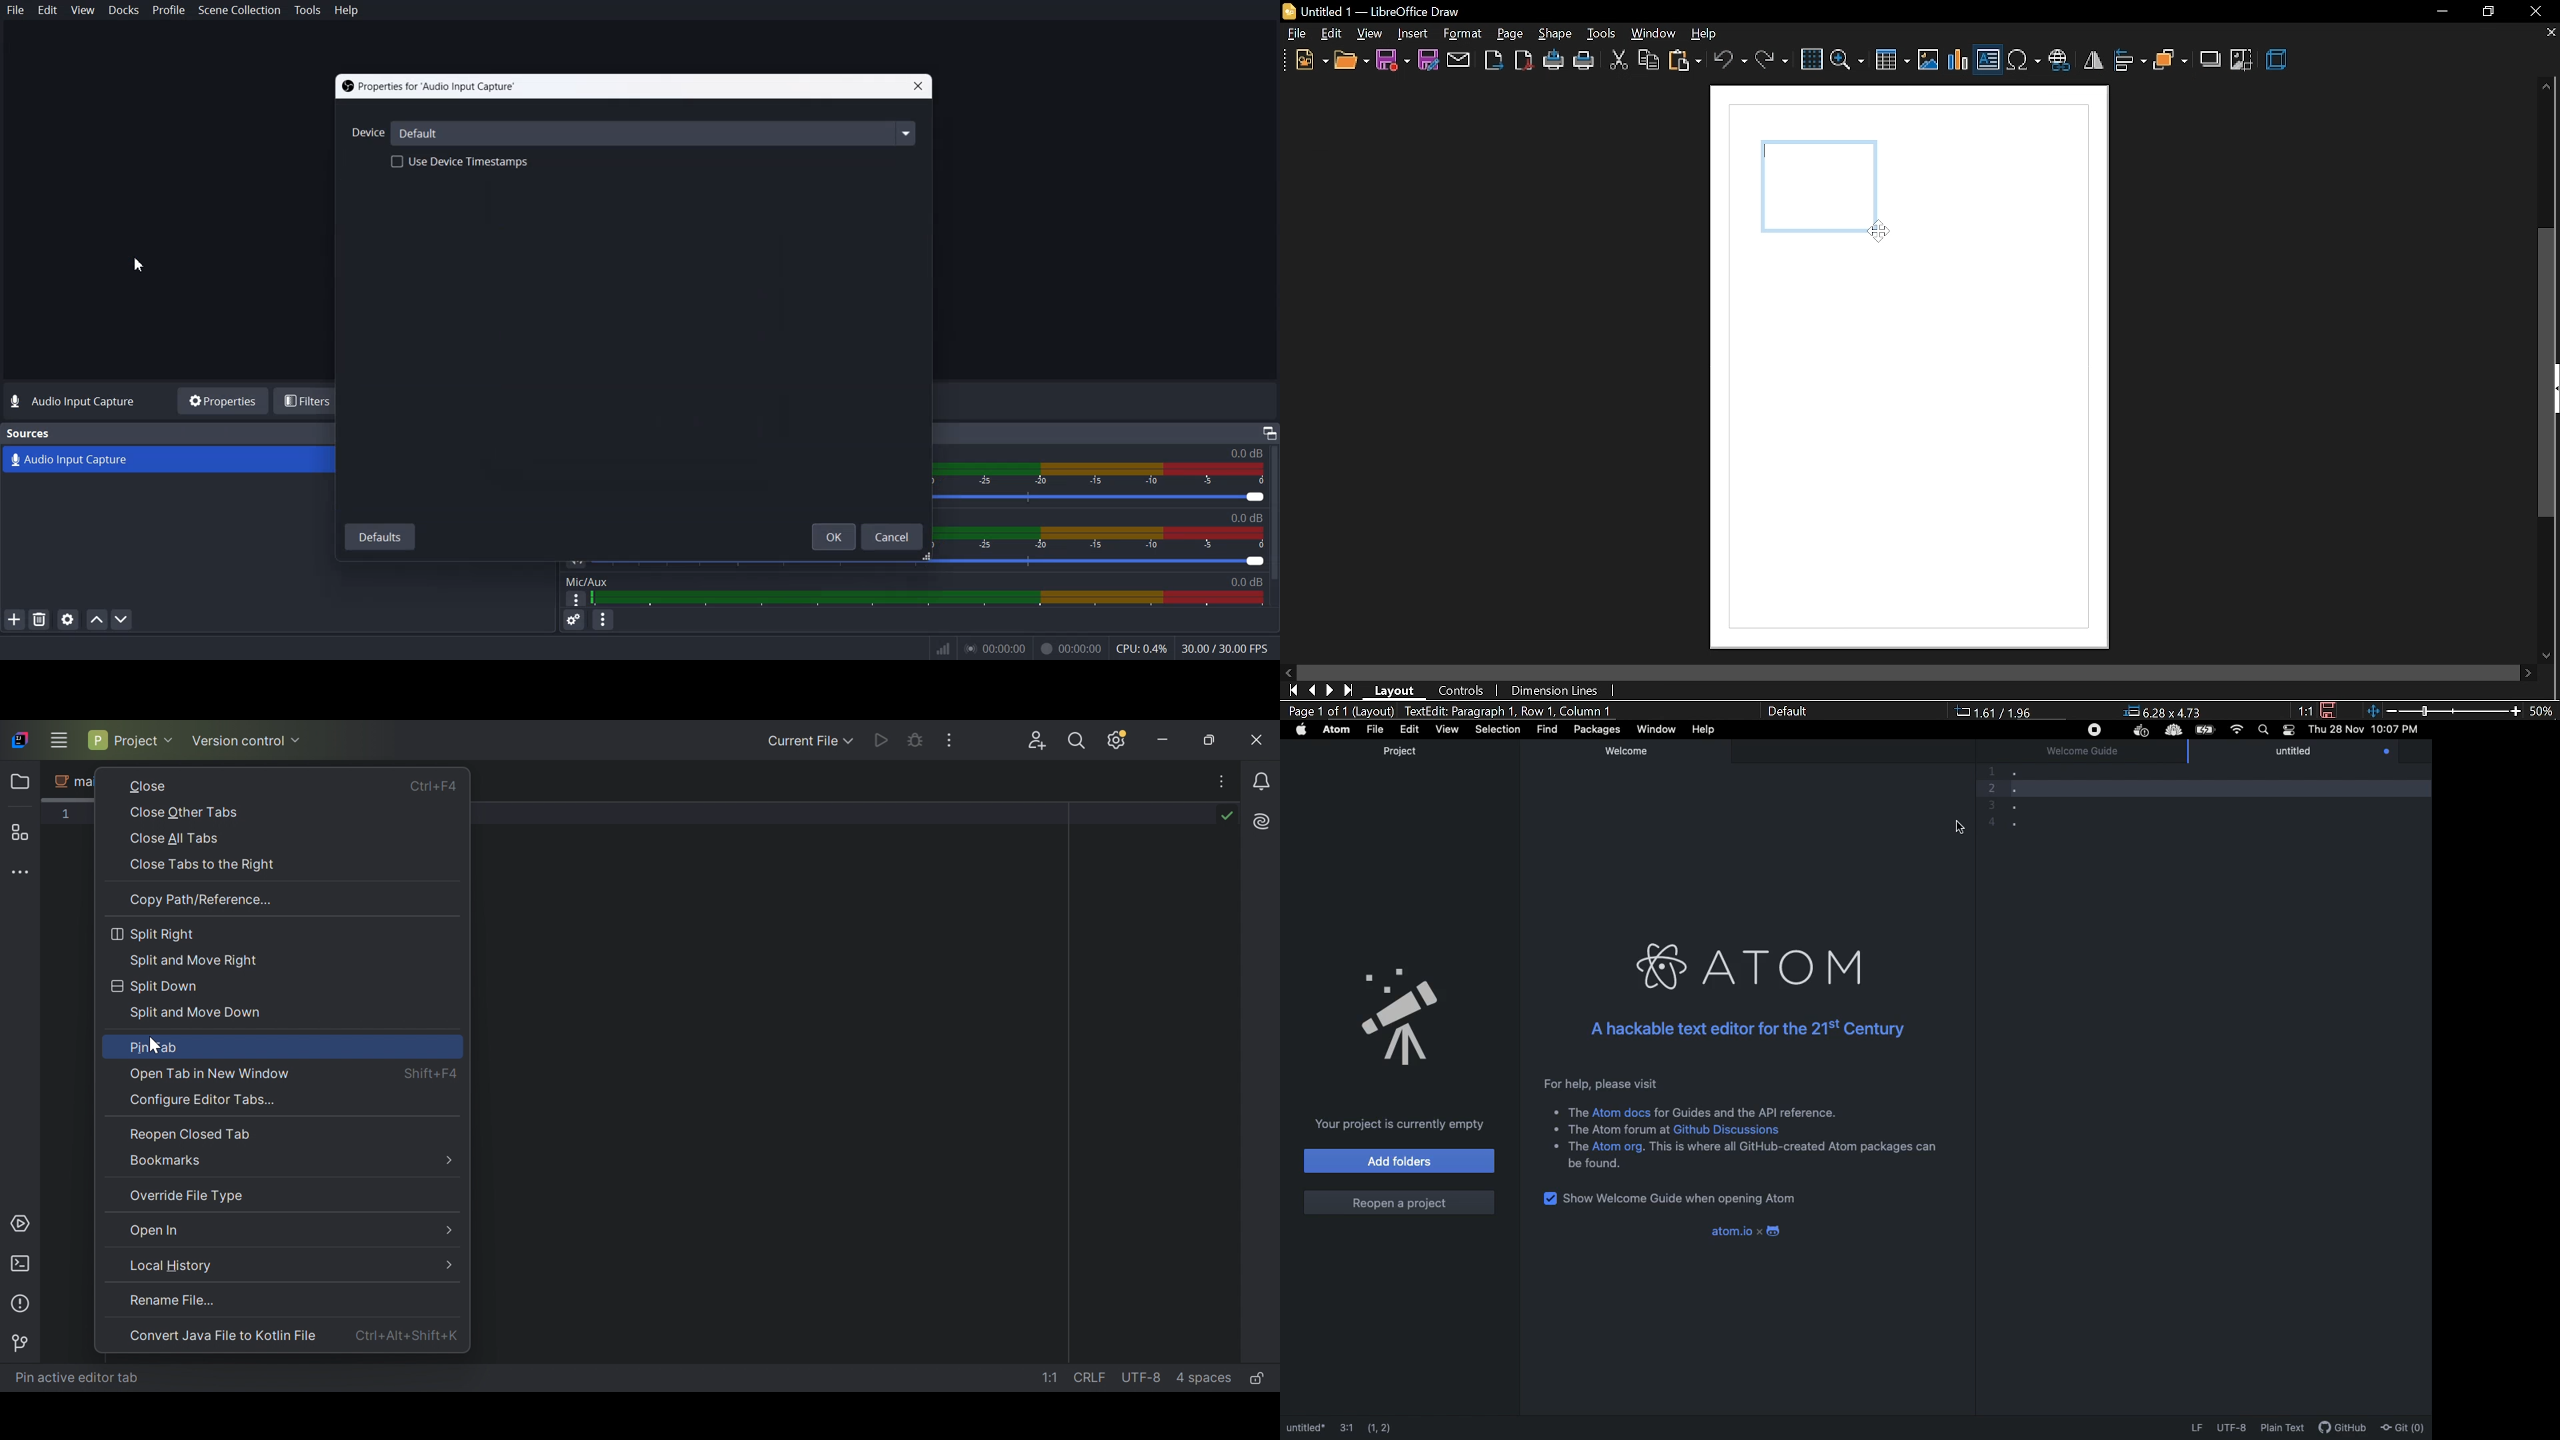 Image resolution: width=2576 pixels, height=1456 pixels. Describe the element at coordinates (1249, 517) in the screenshot. I see `Text` at that location.